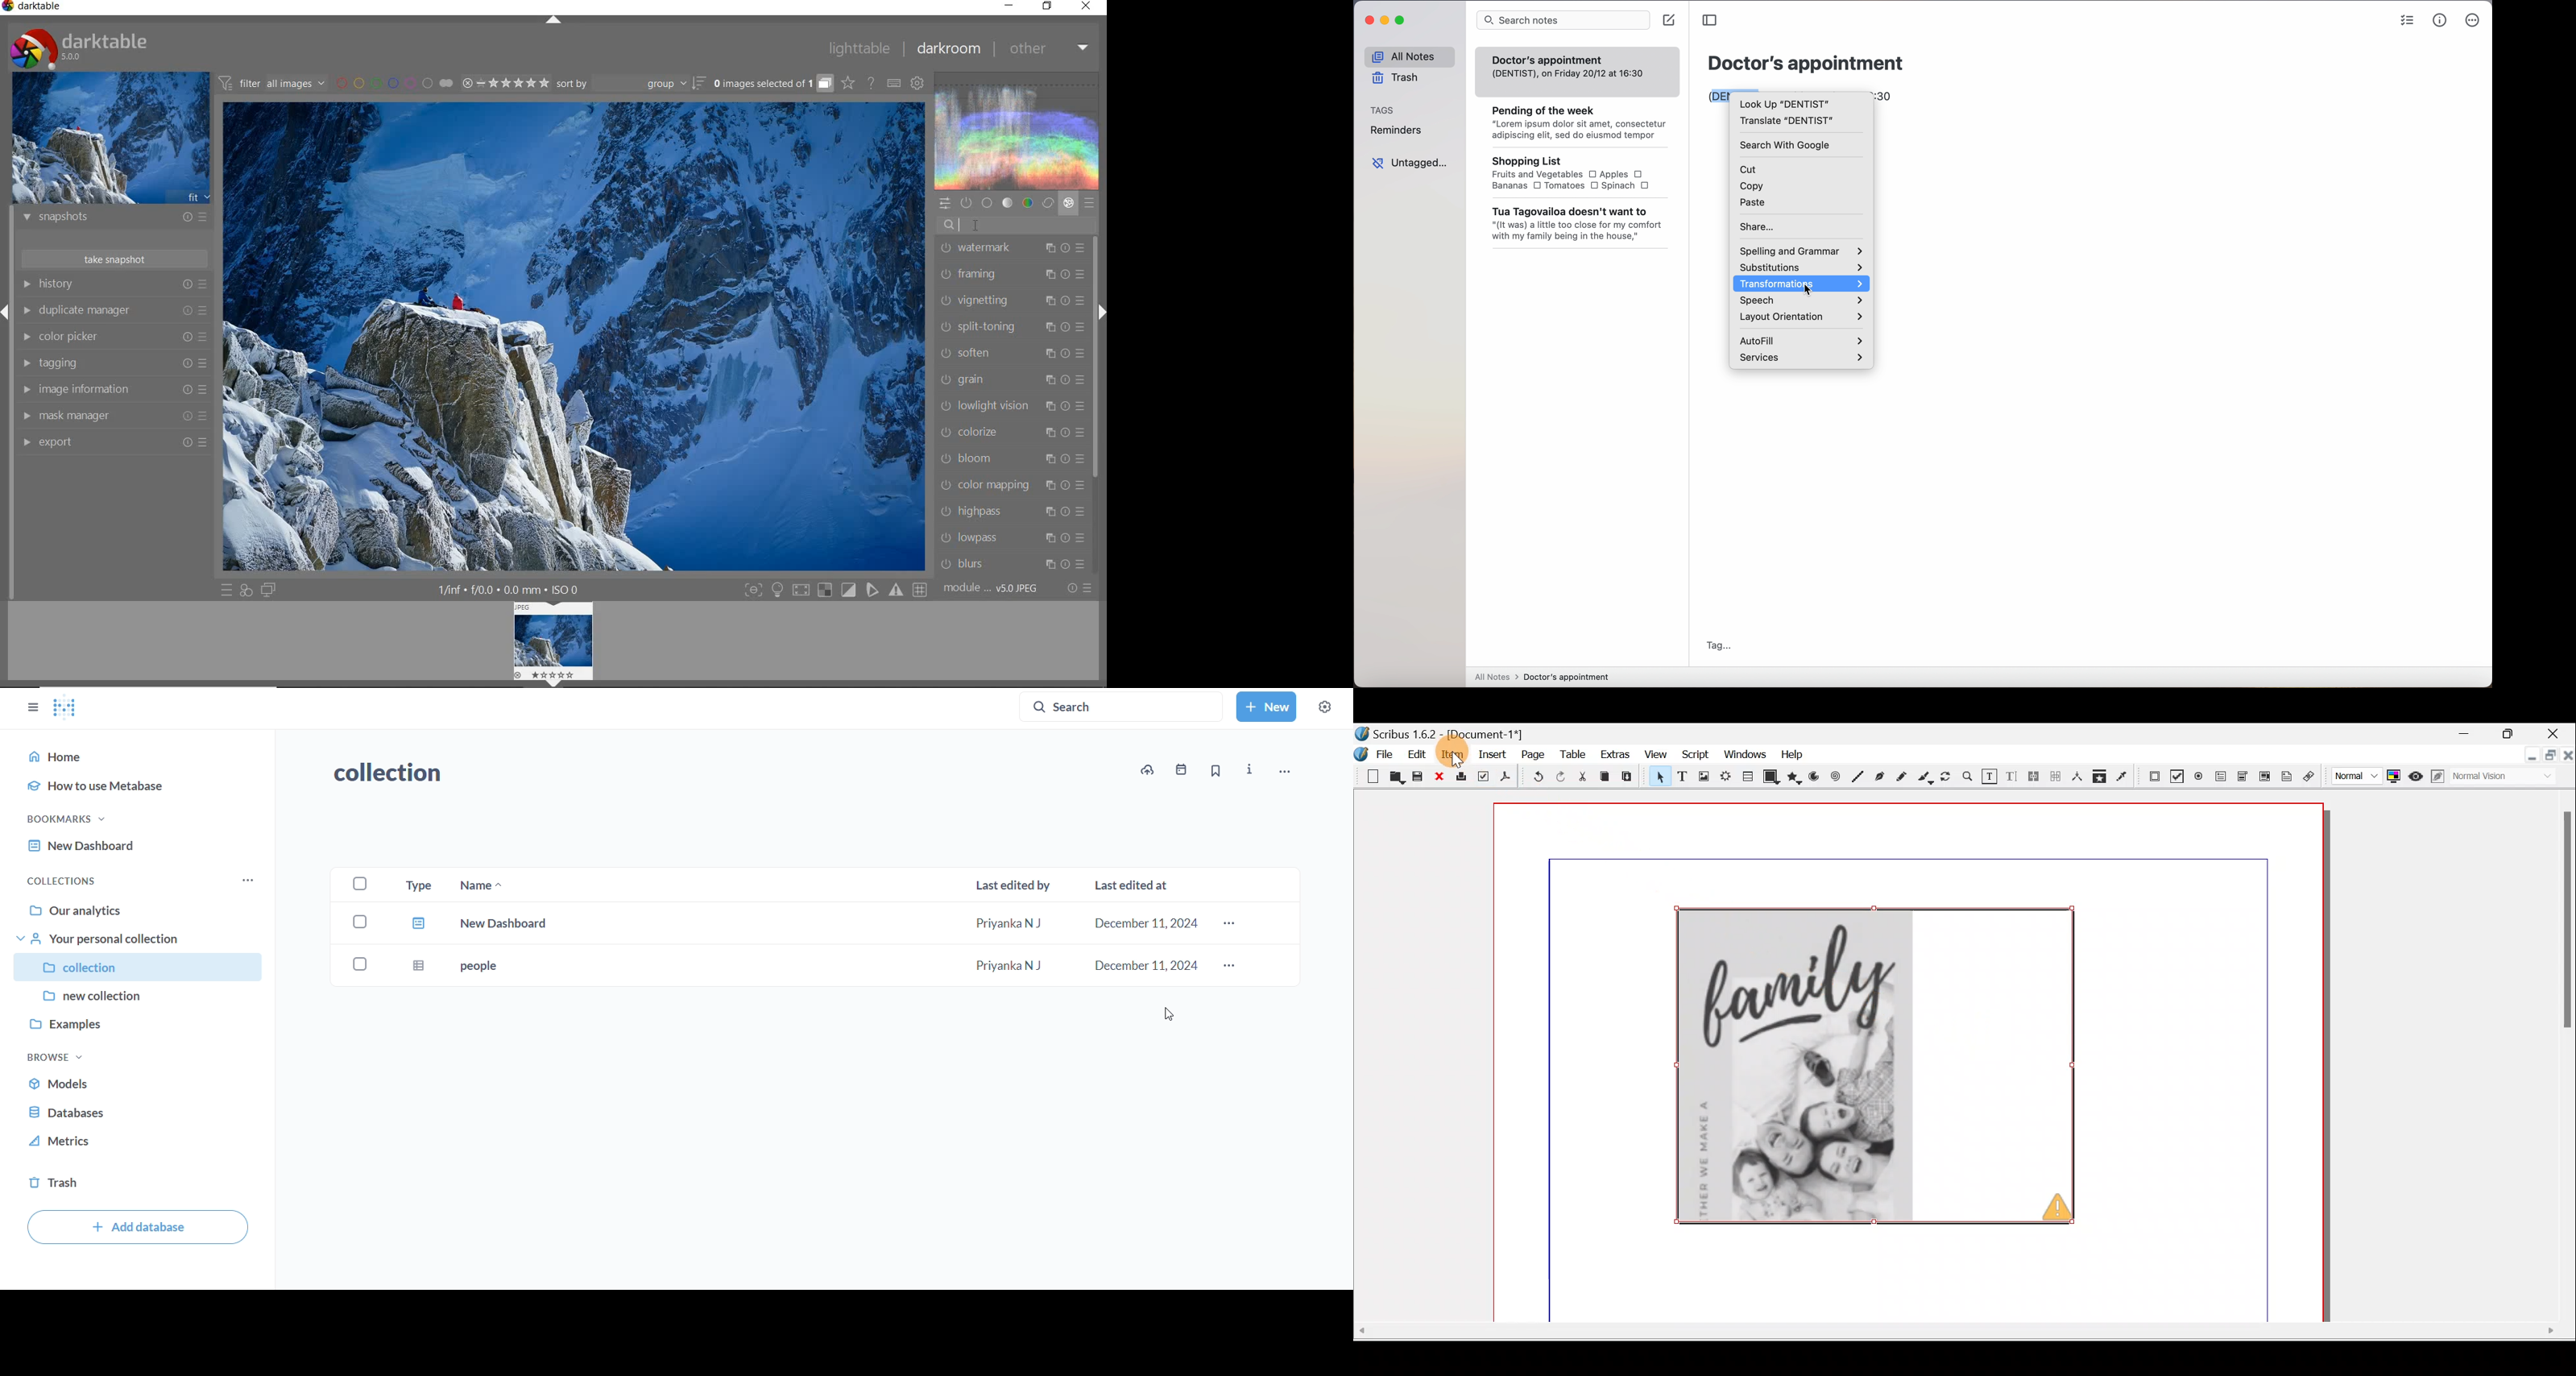  Describe the element at coordinates (1718, 644) in the screenshot. I see `tag` at that location.